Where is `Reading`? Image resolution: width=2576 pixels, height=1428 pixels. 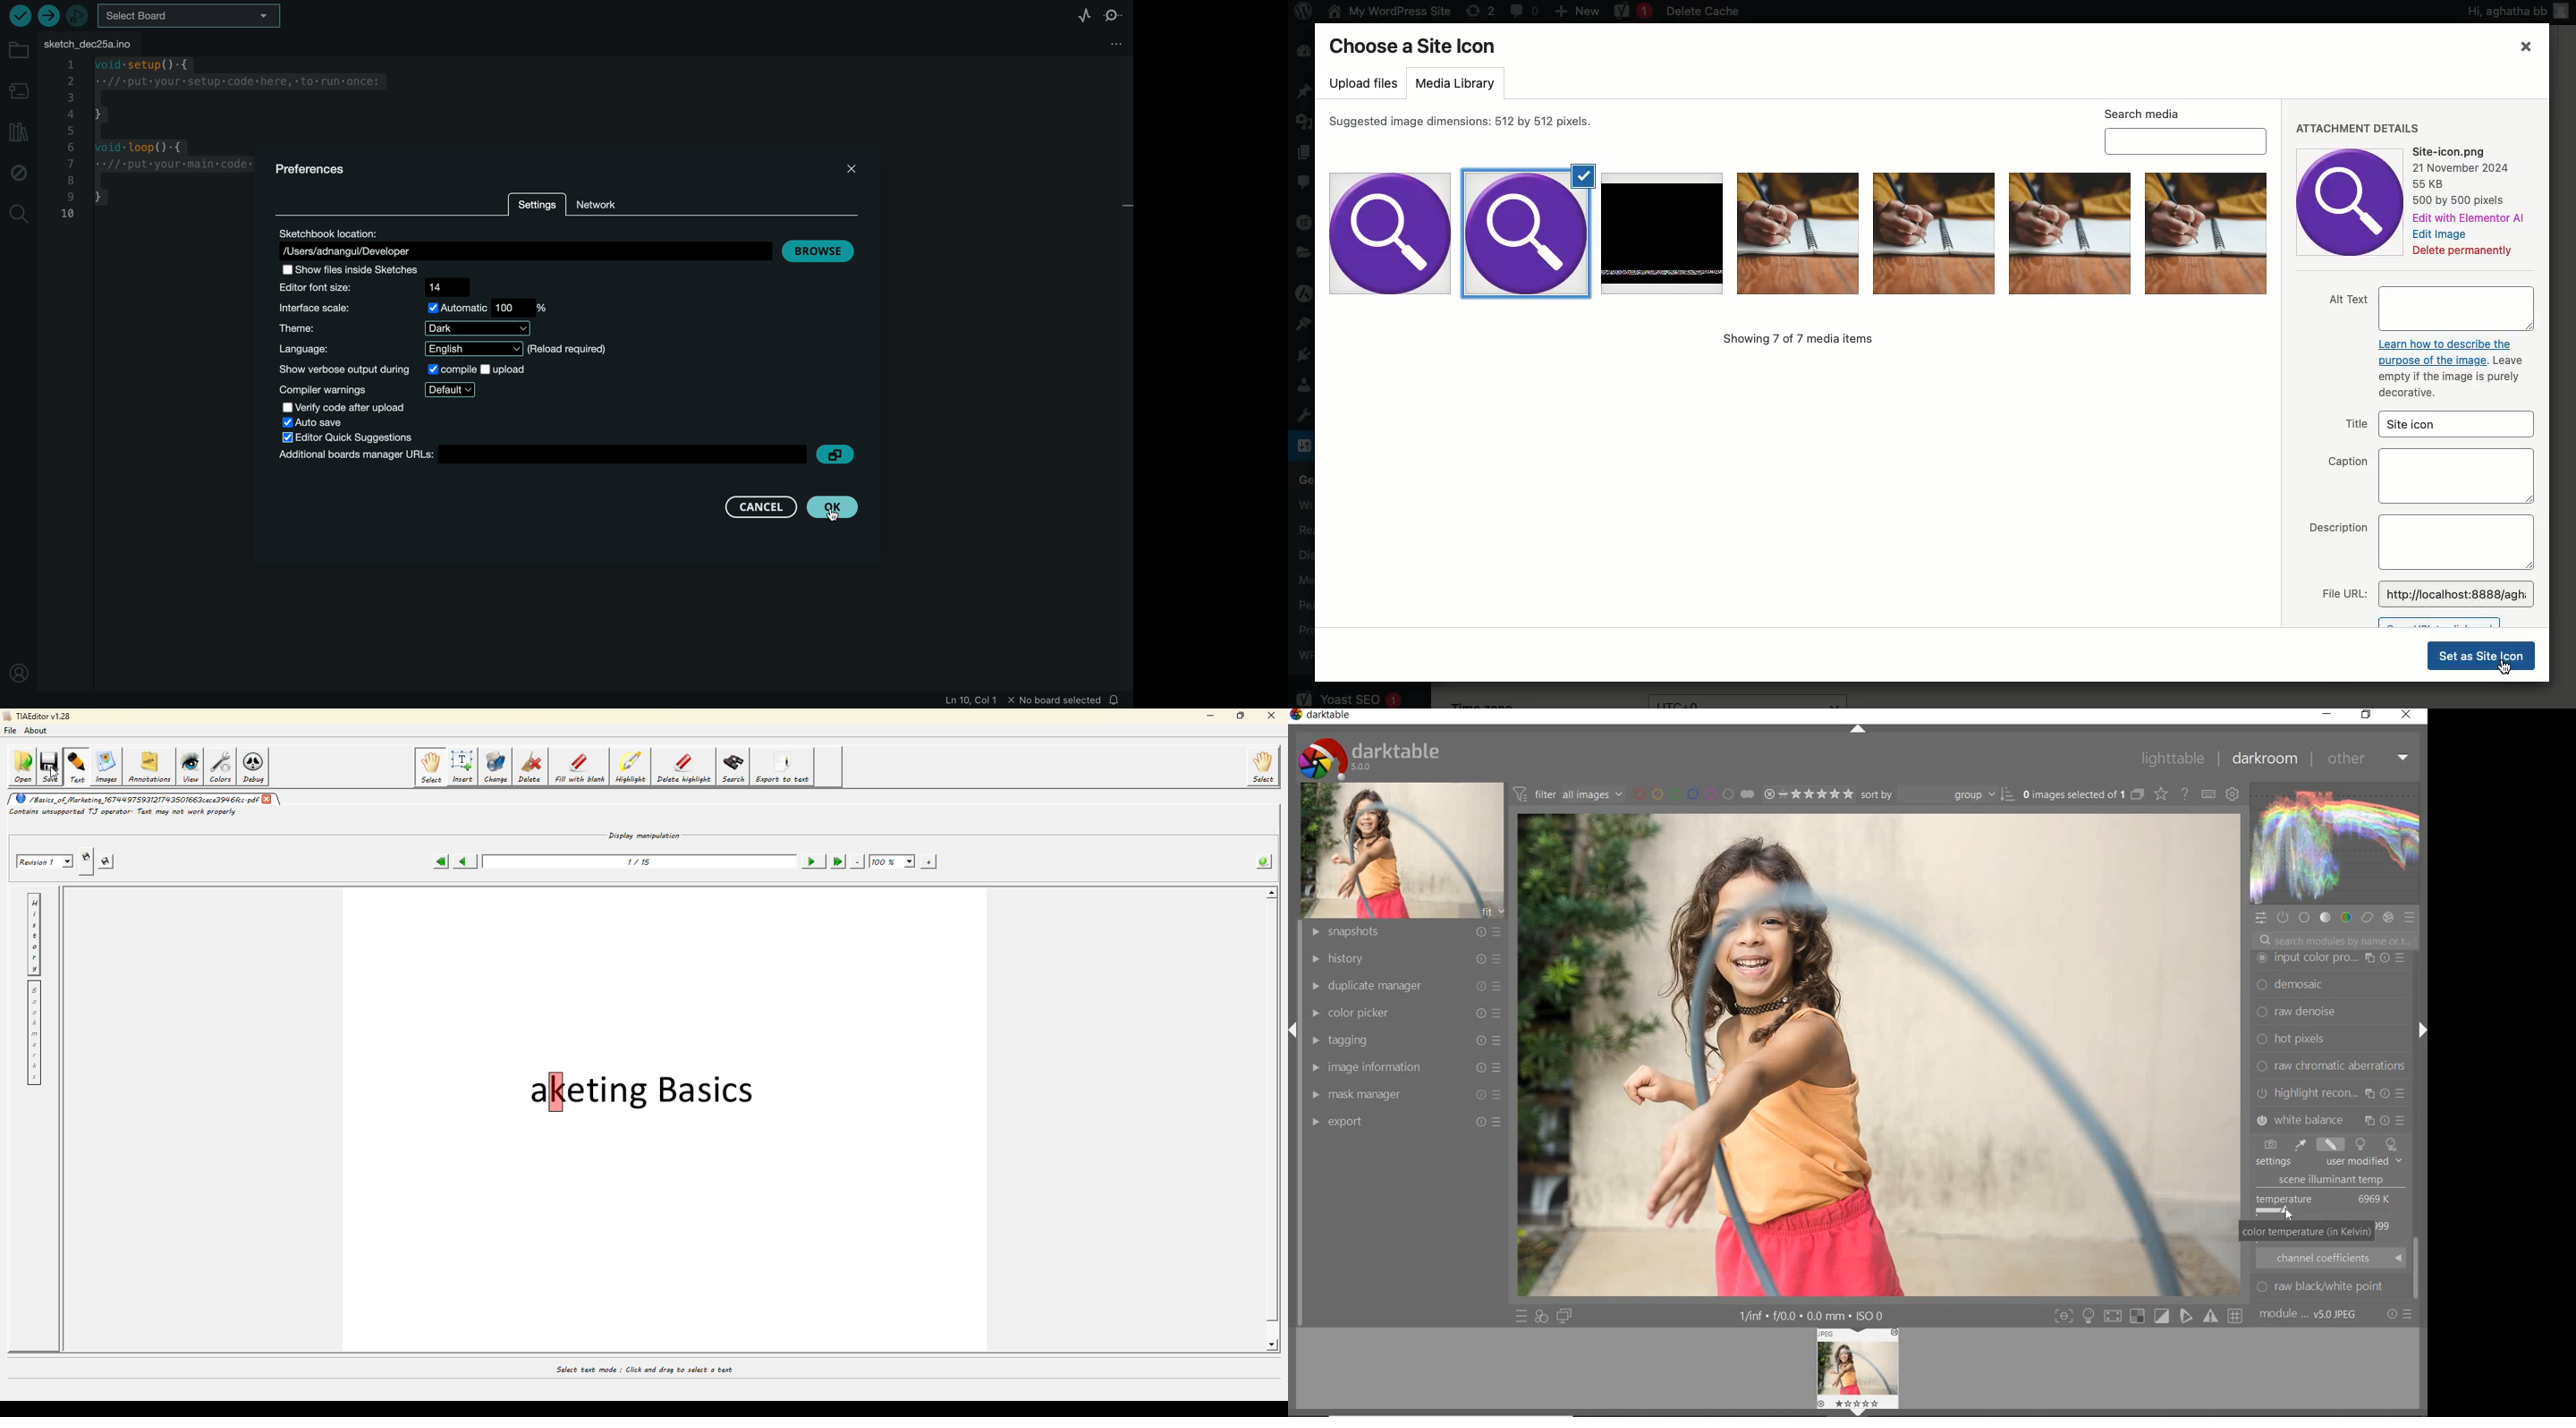 Reading is located at coordinates (1307, 527).